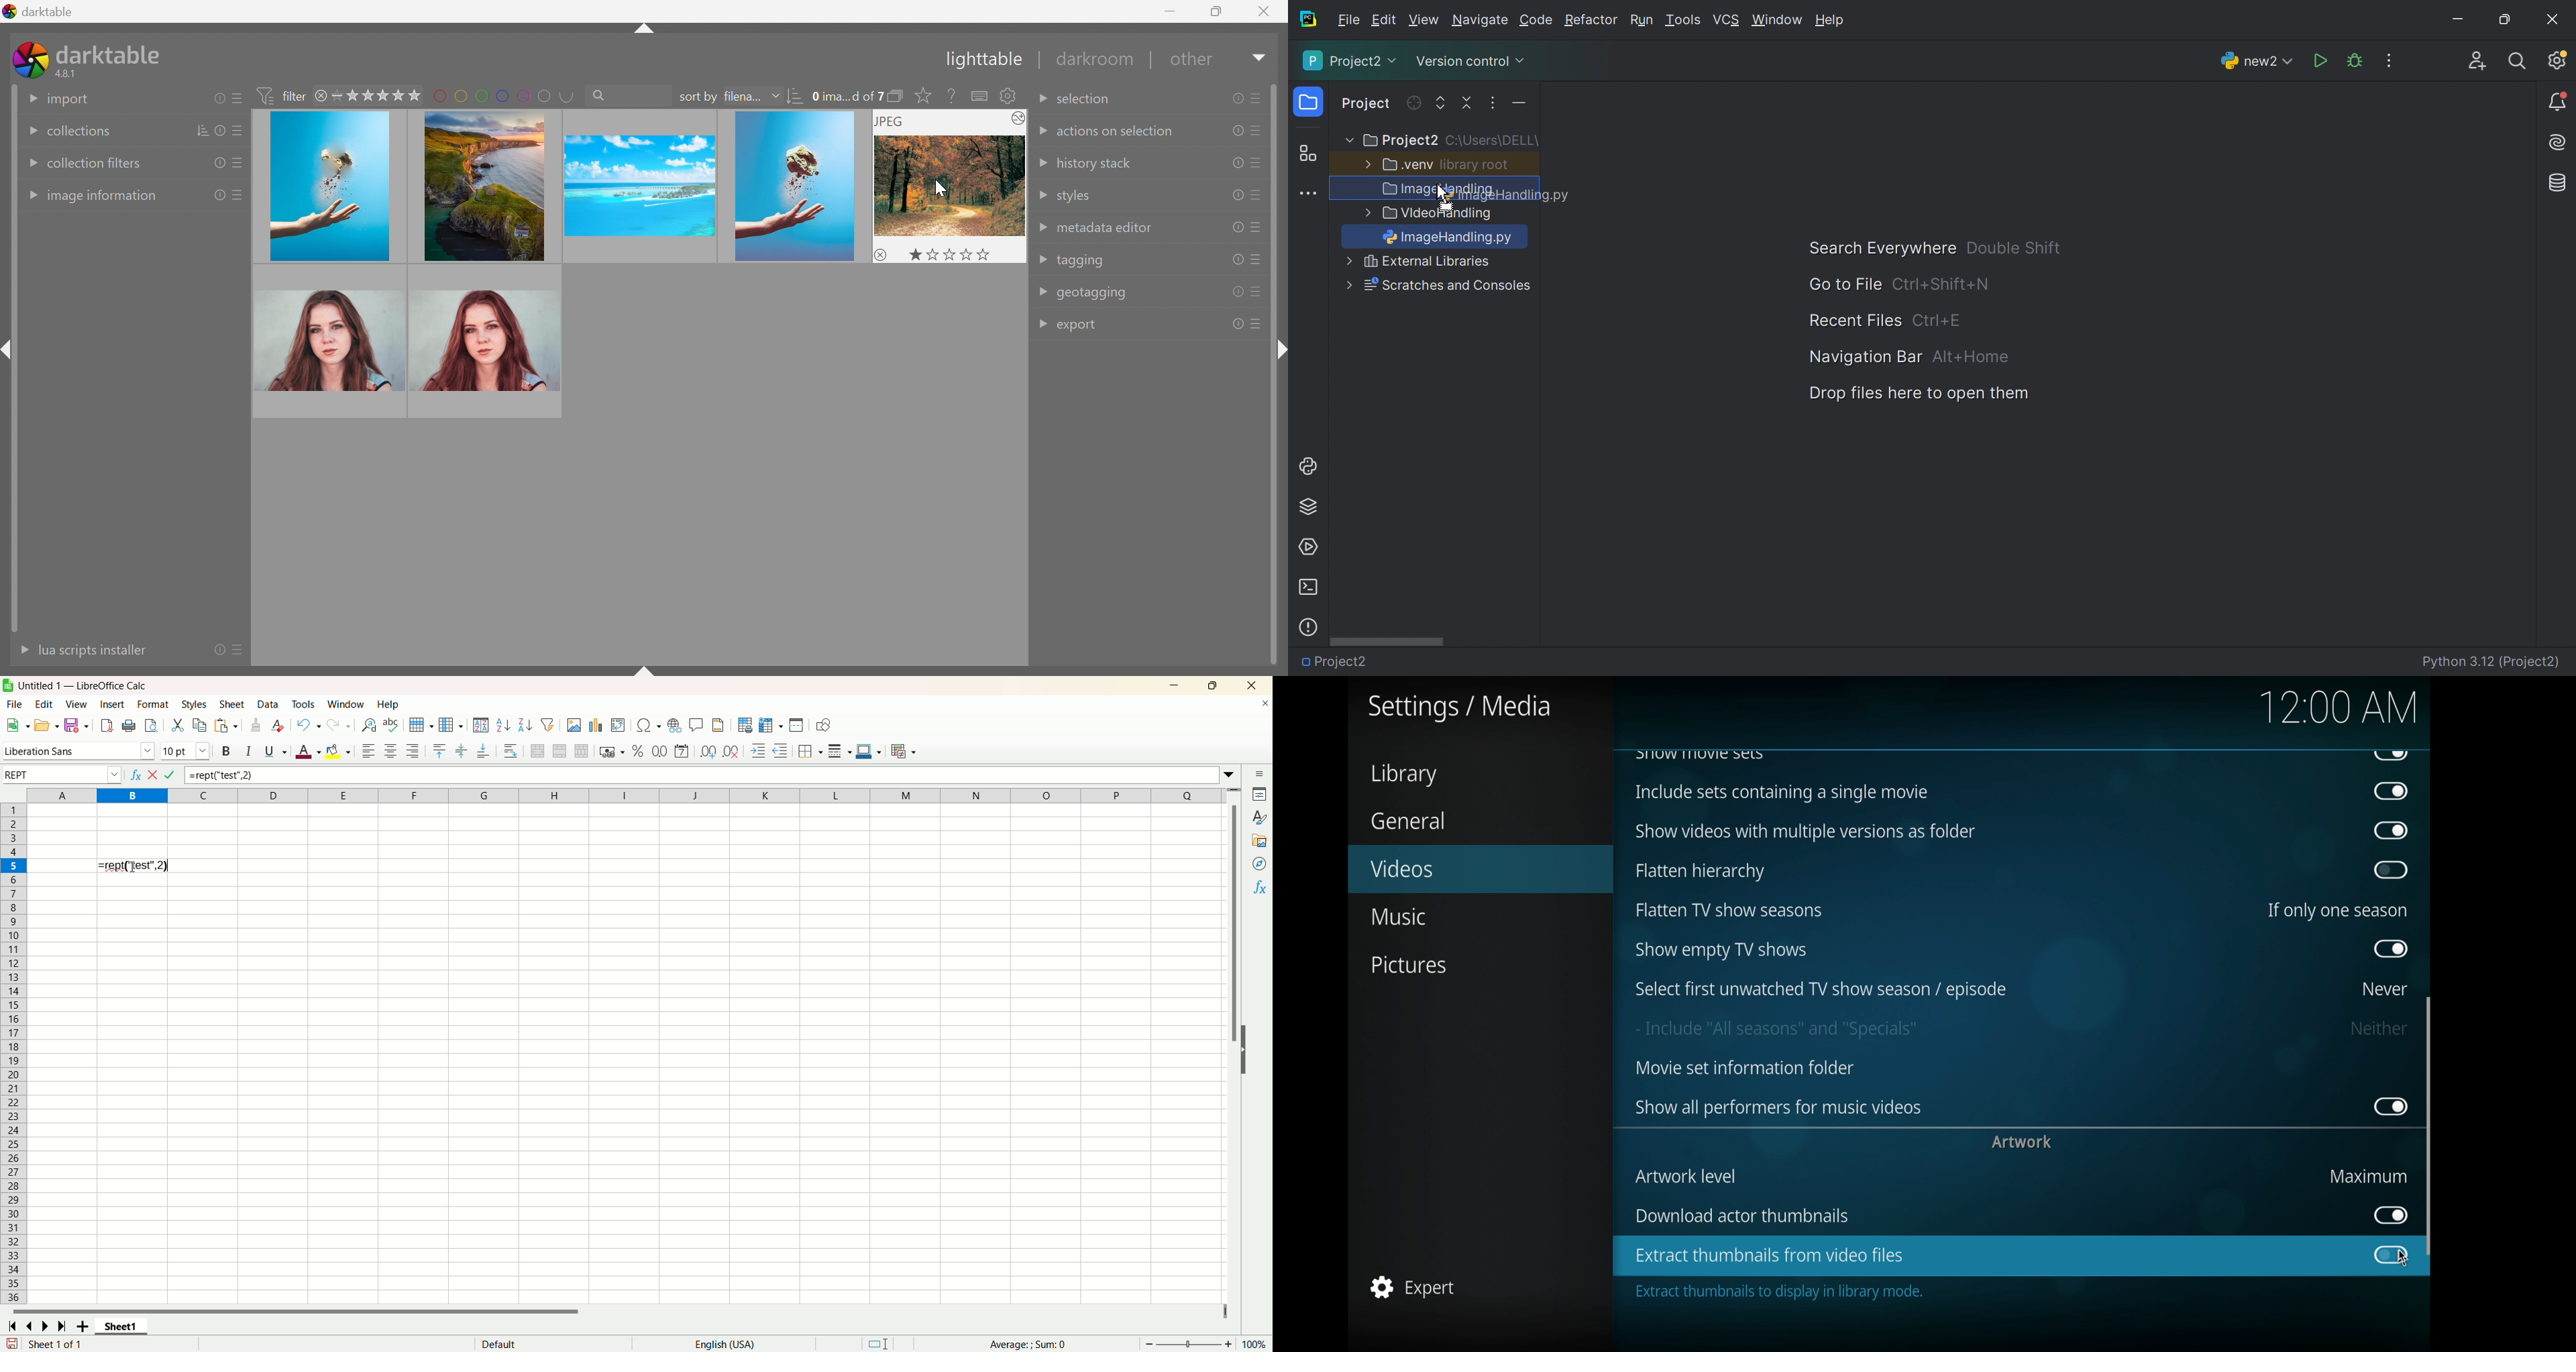 This screenshot has height=1372, width=2576. I want to click on save, so click(76, 726).